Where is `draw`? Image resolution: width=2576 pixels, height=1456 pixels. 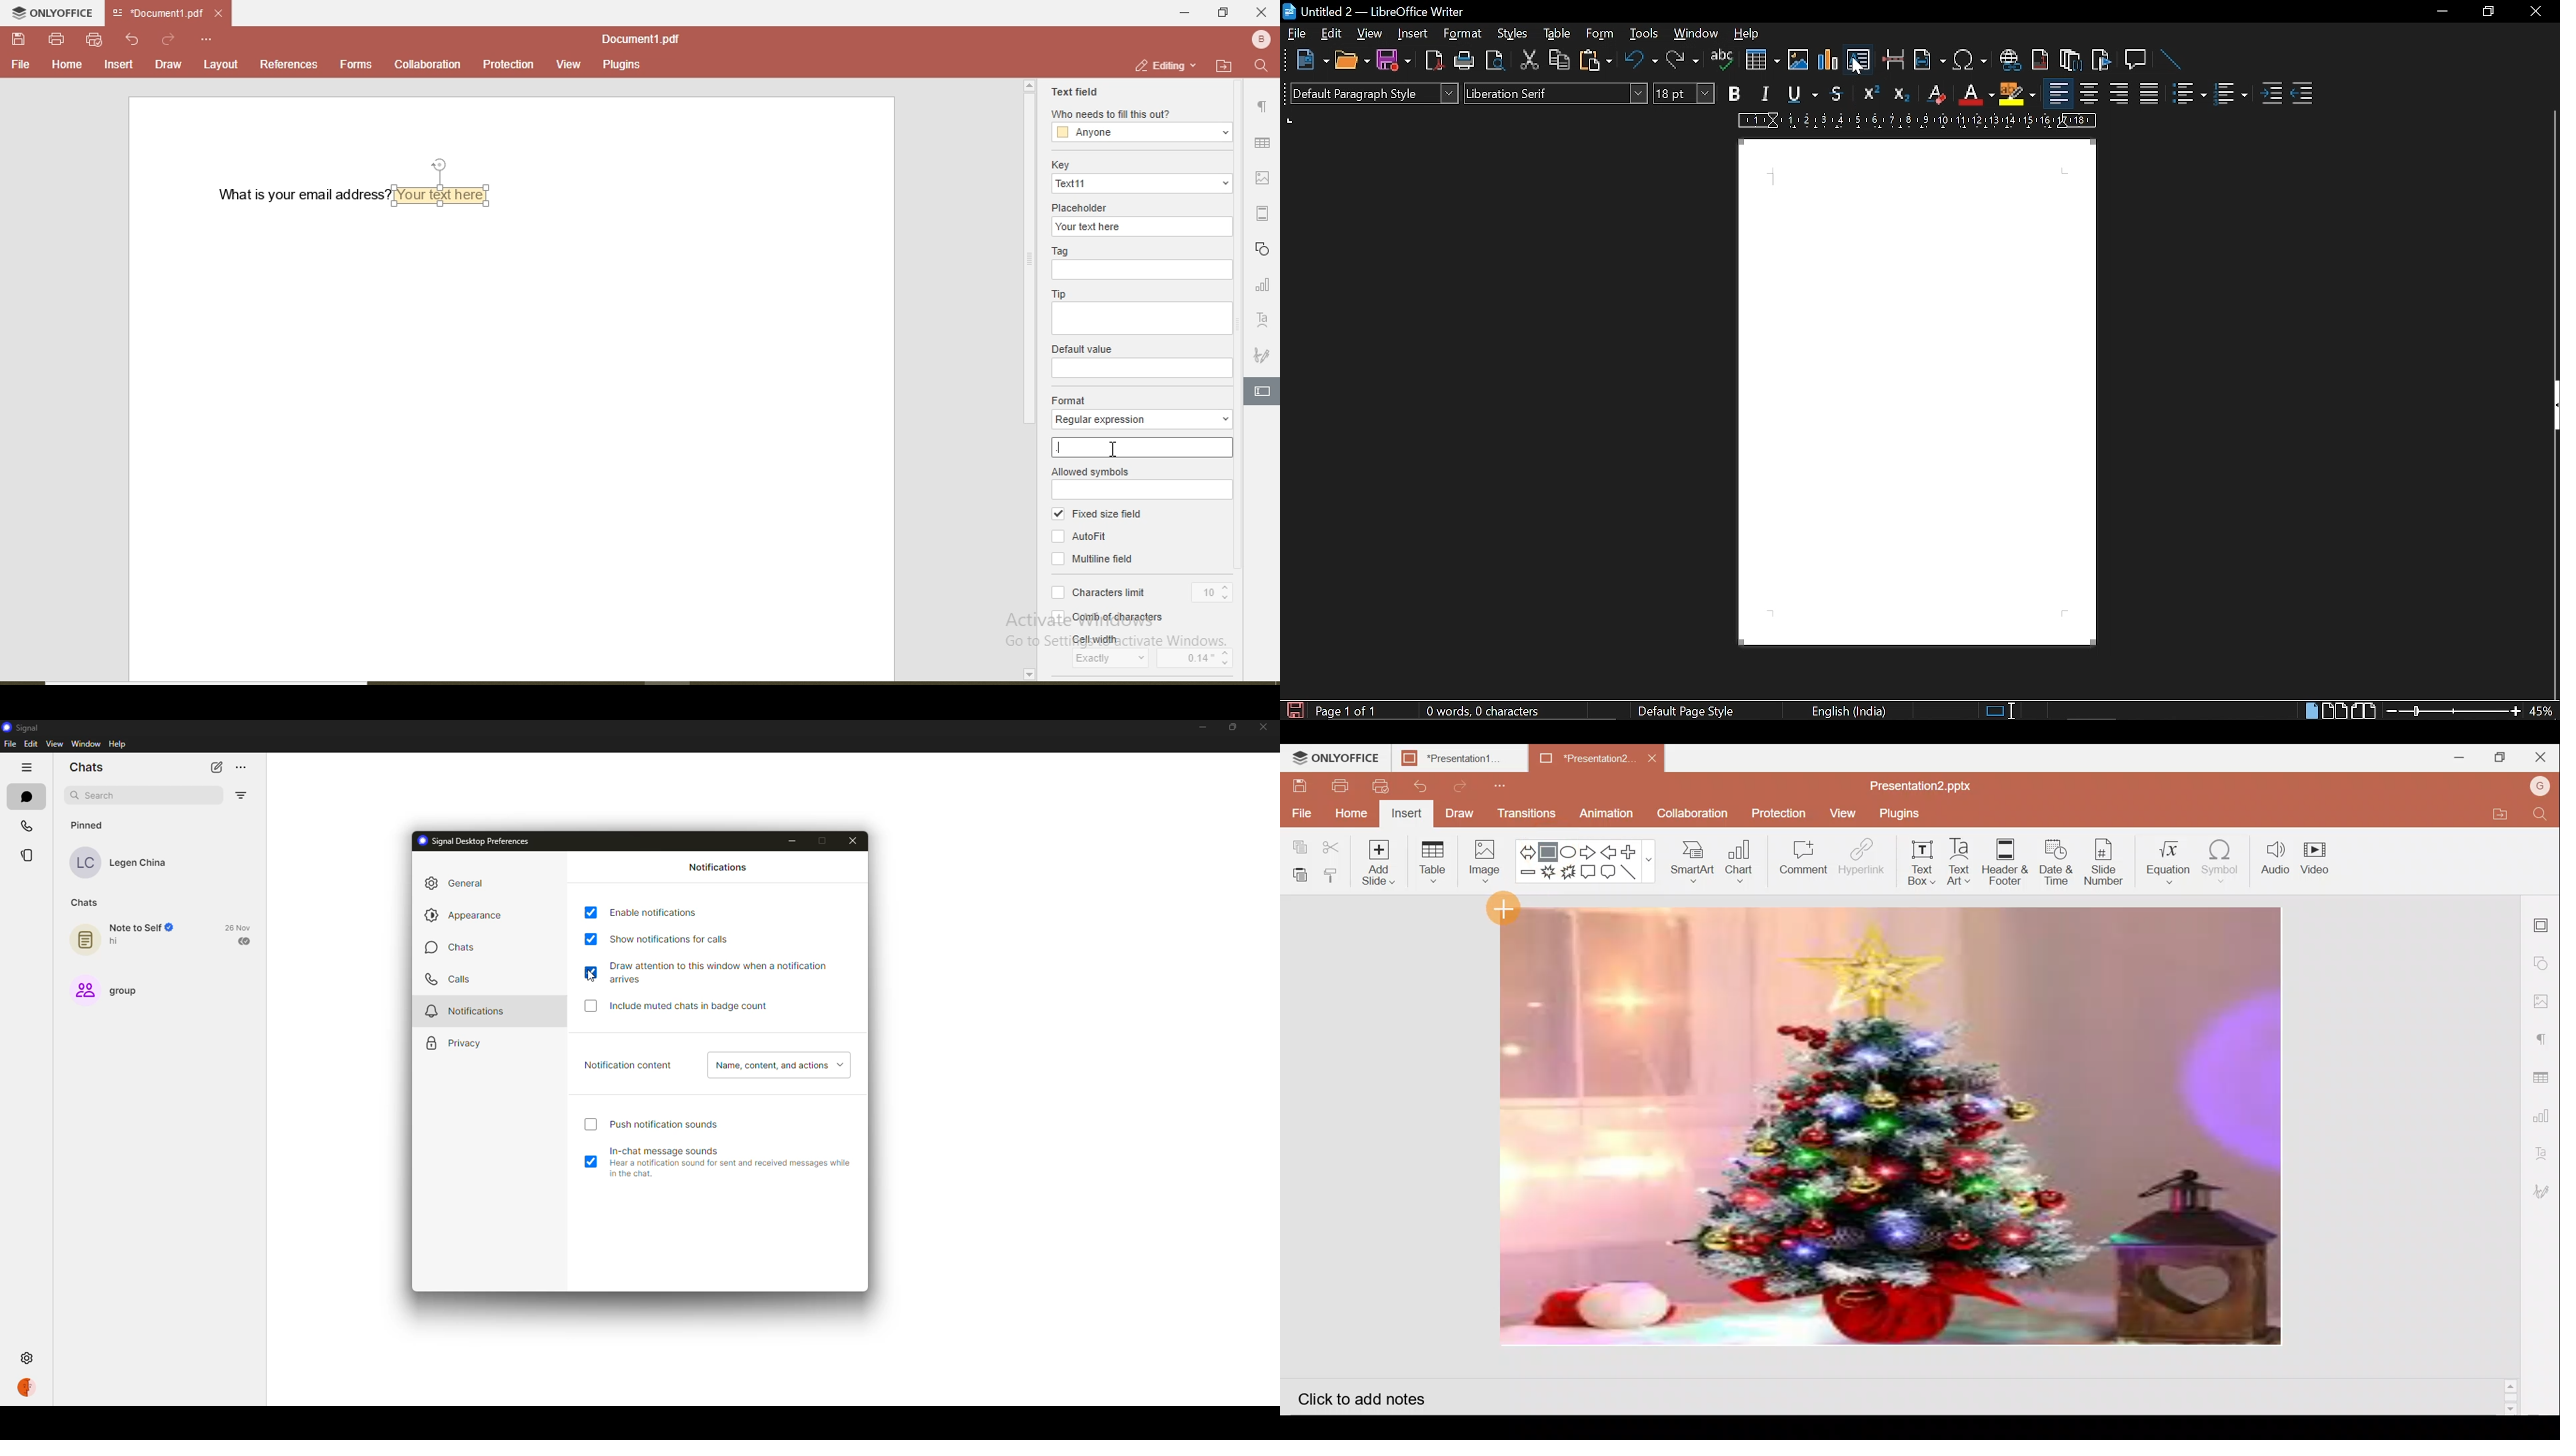 draw is located at coordinates (167, 64).